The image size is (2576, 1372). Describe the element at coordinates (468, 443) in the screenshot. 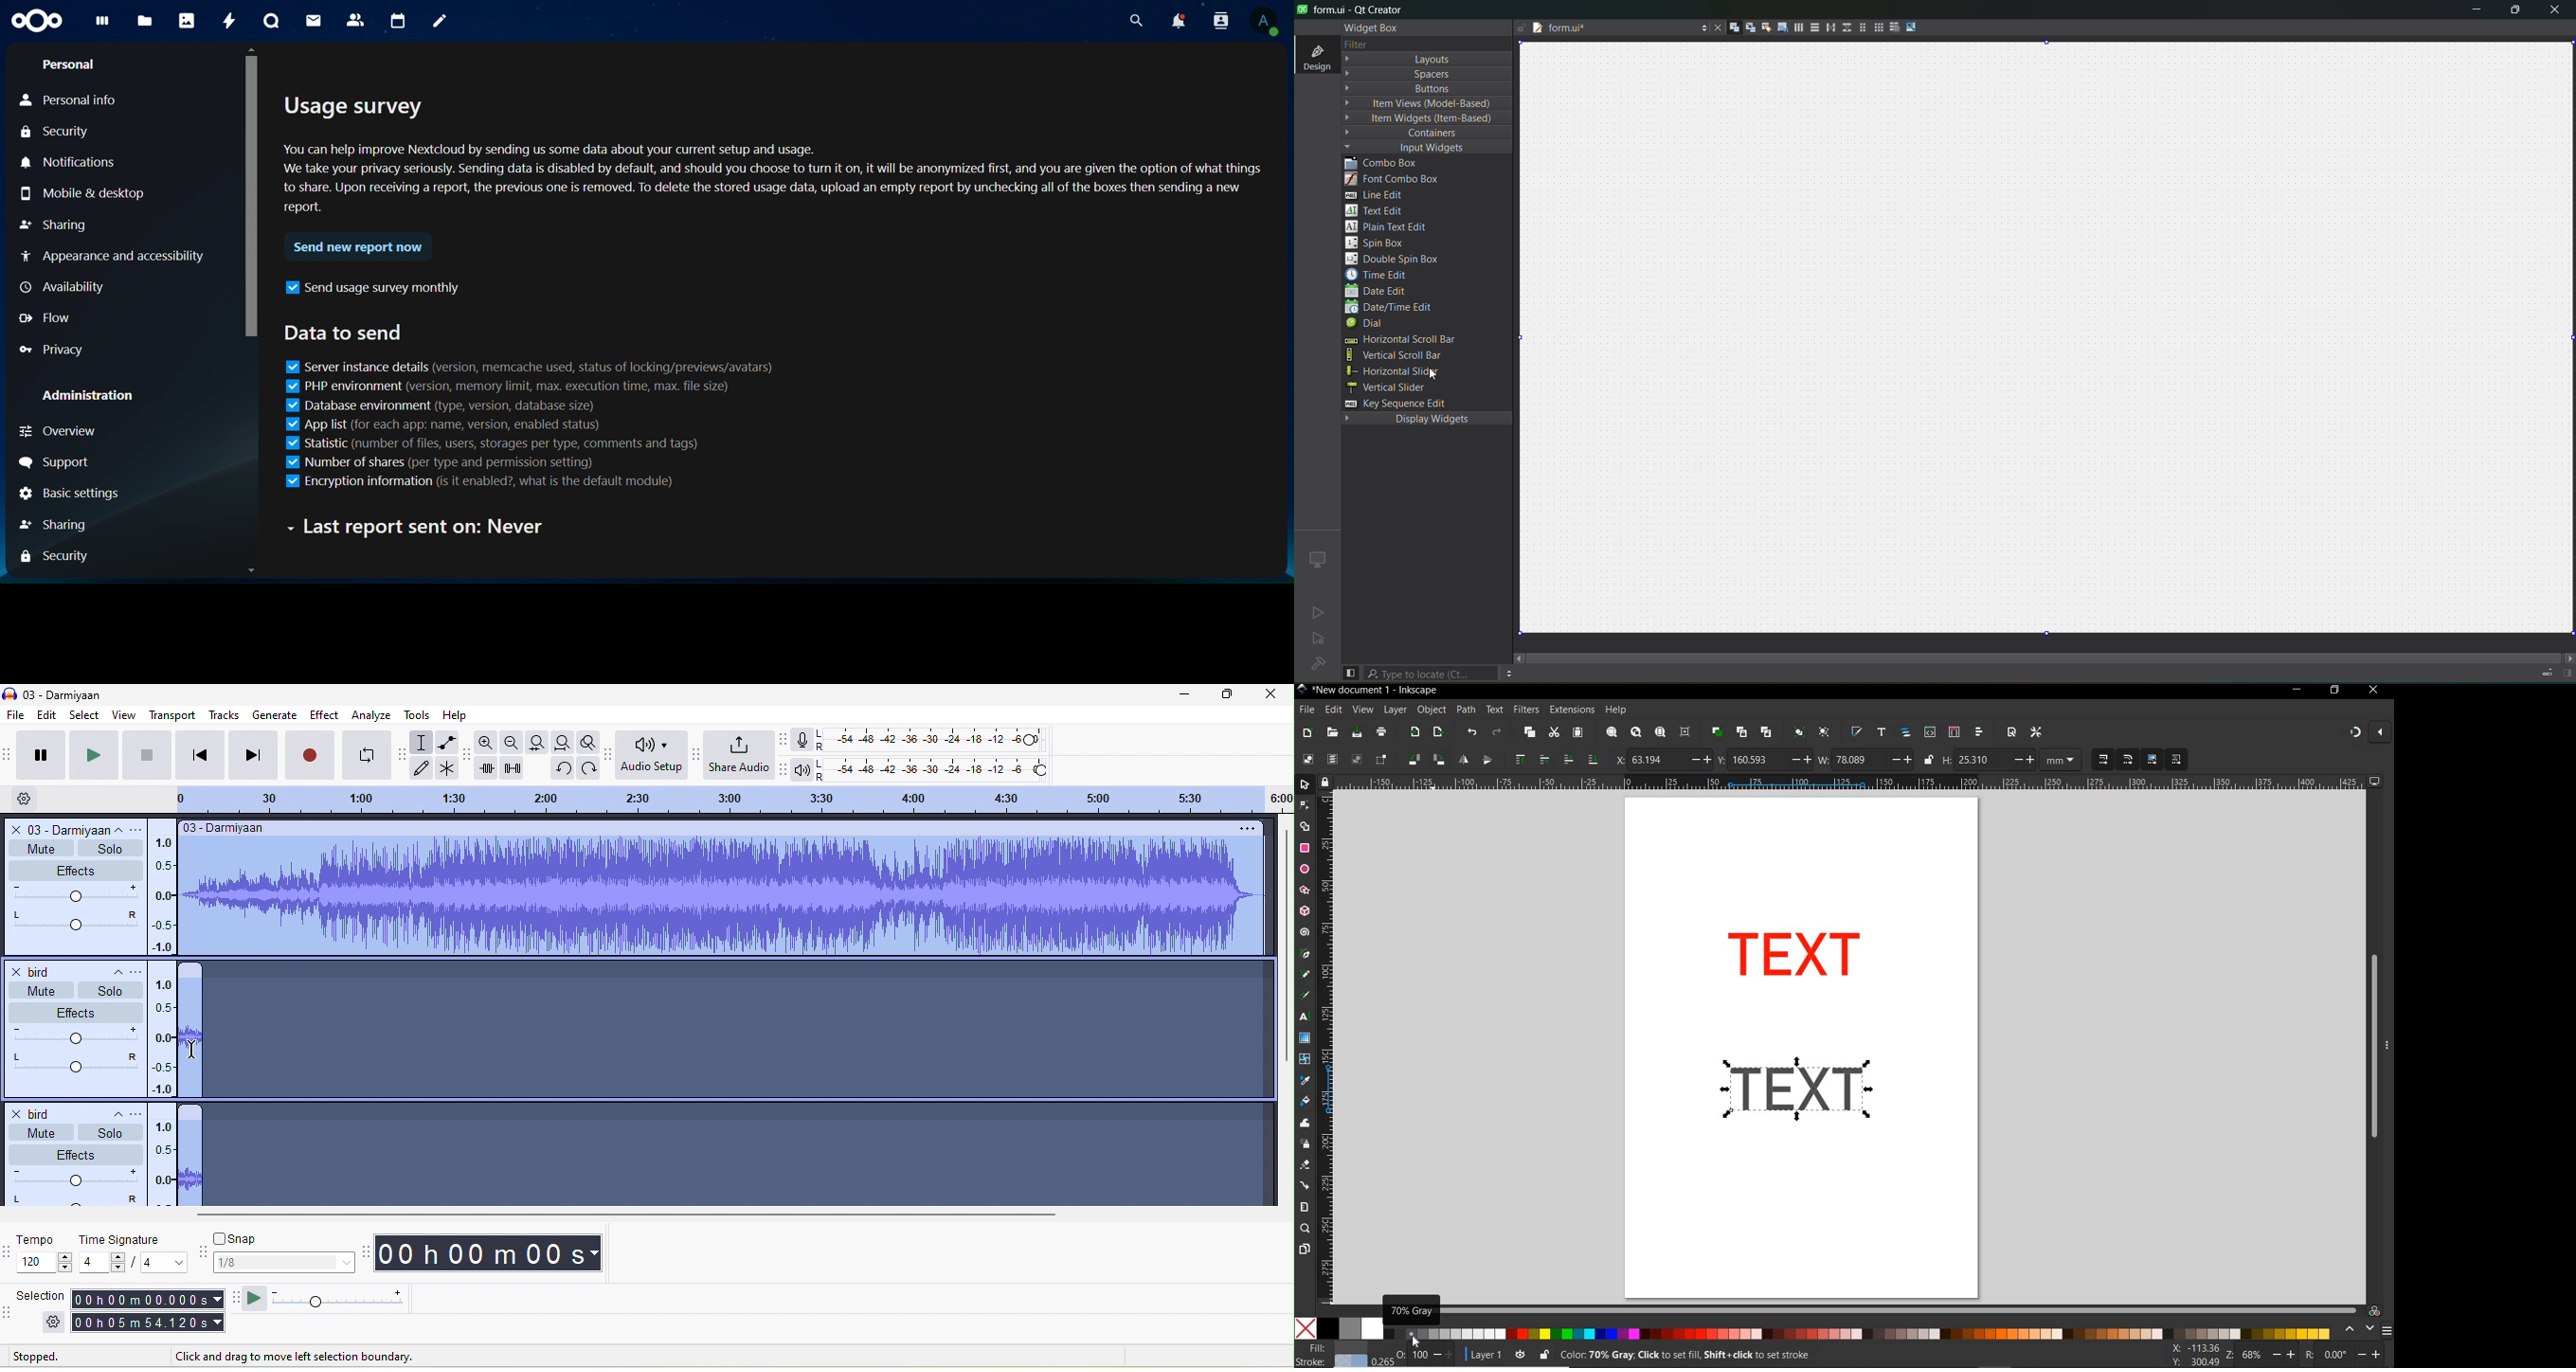

I see `statistic` at that location.